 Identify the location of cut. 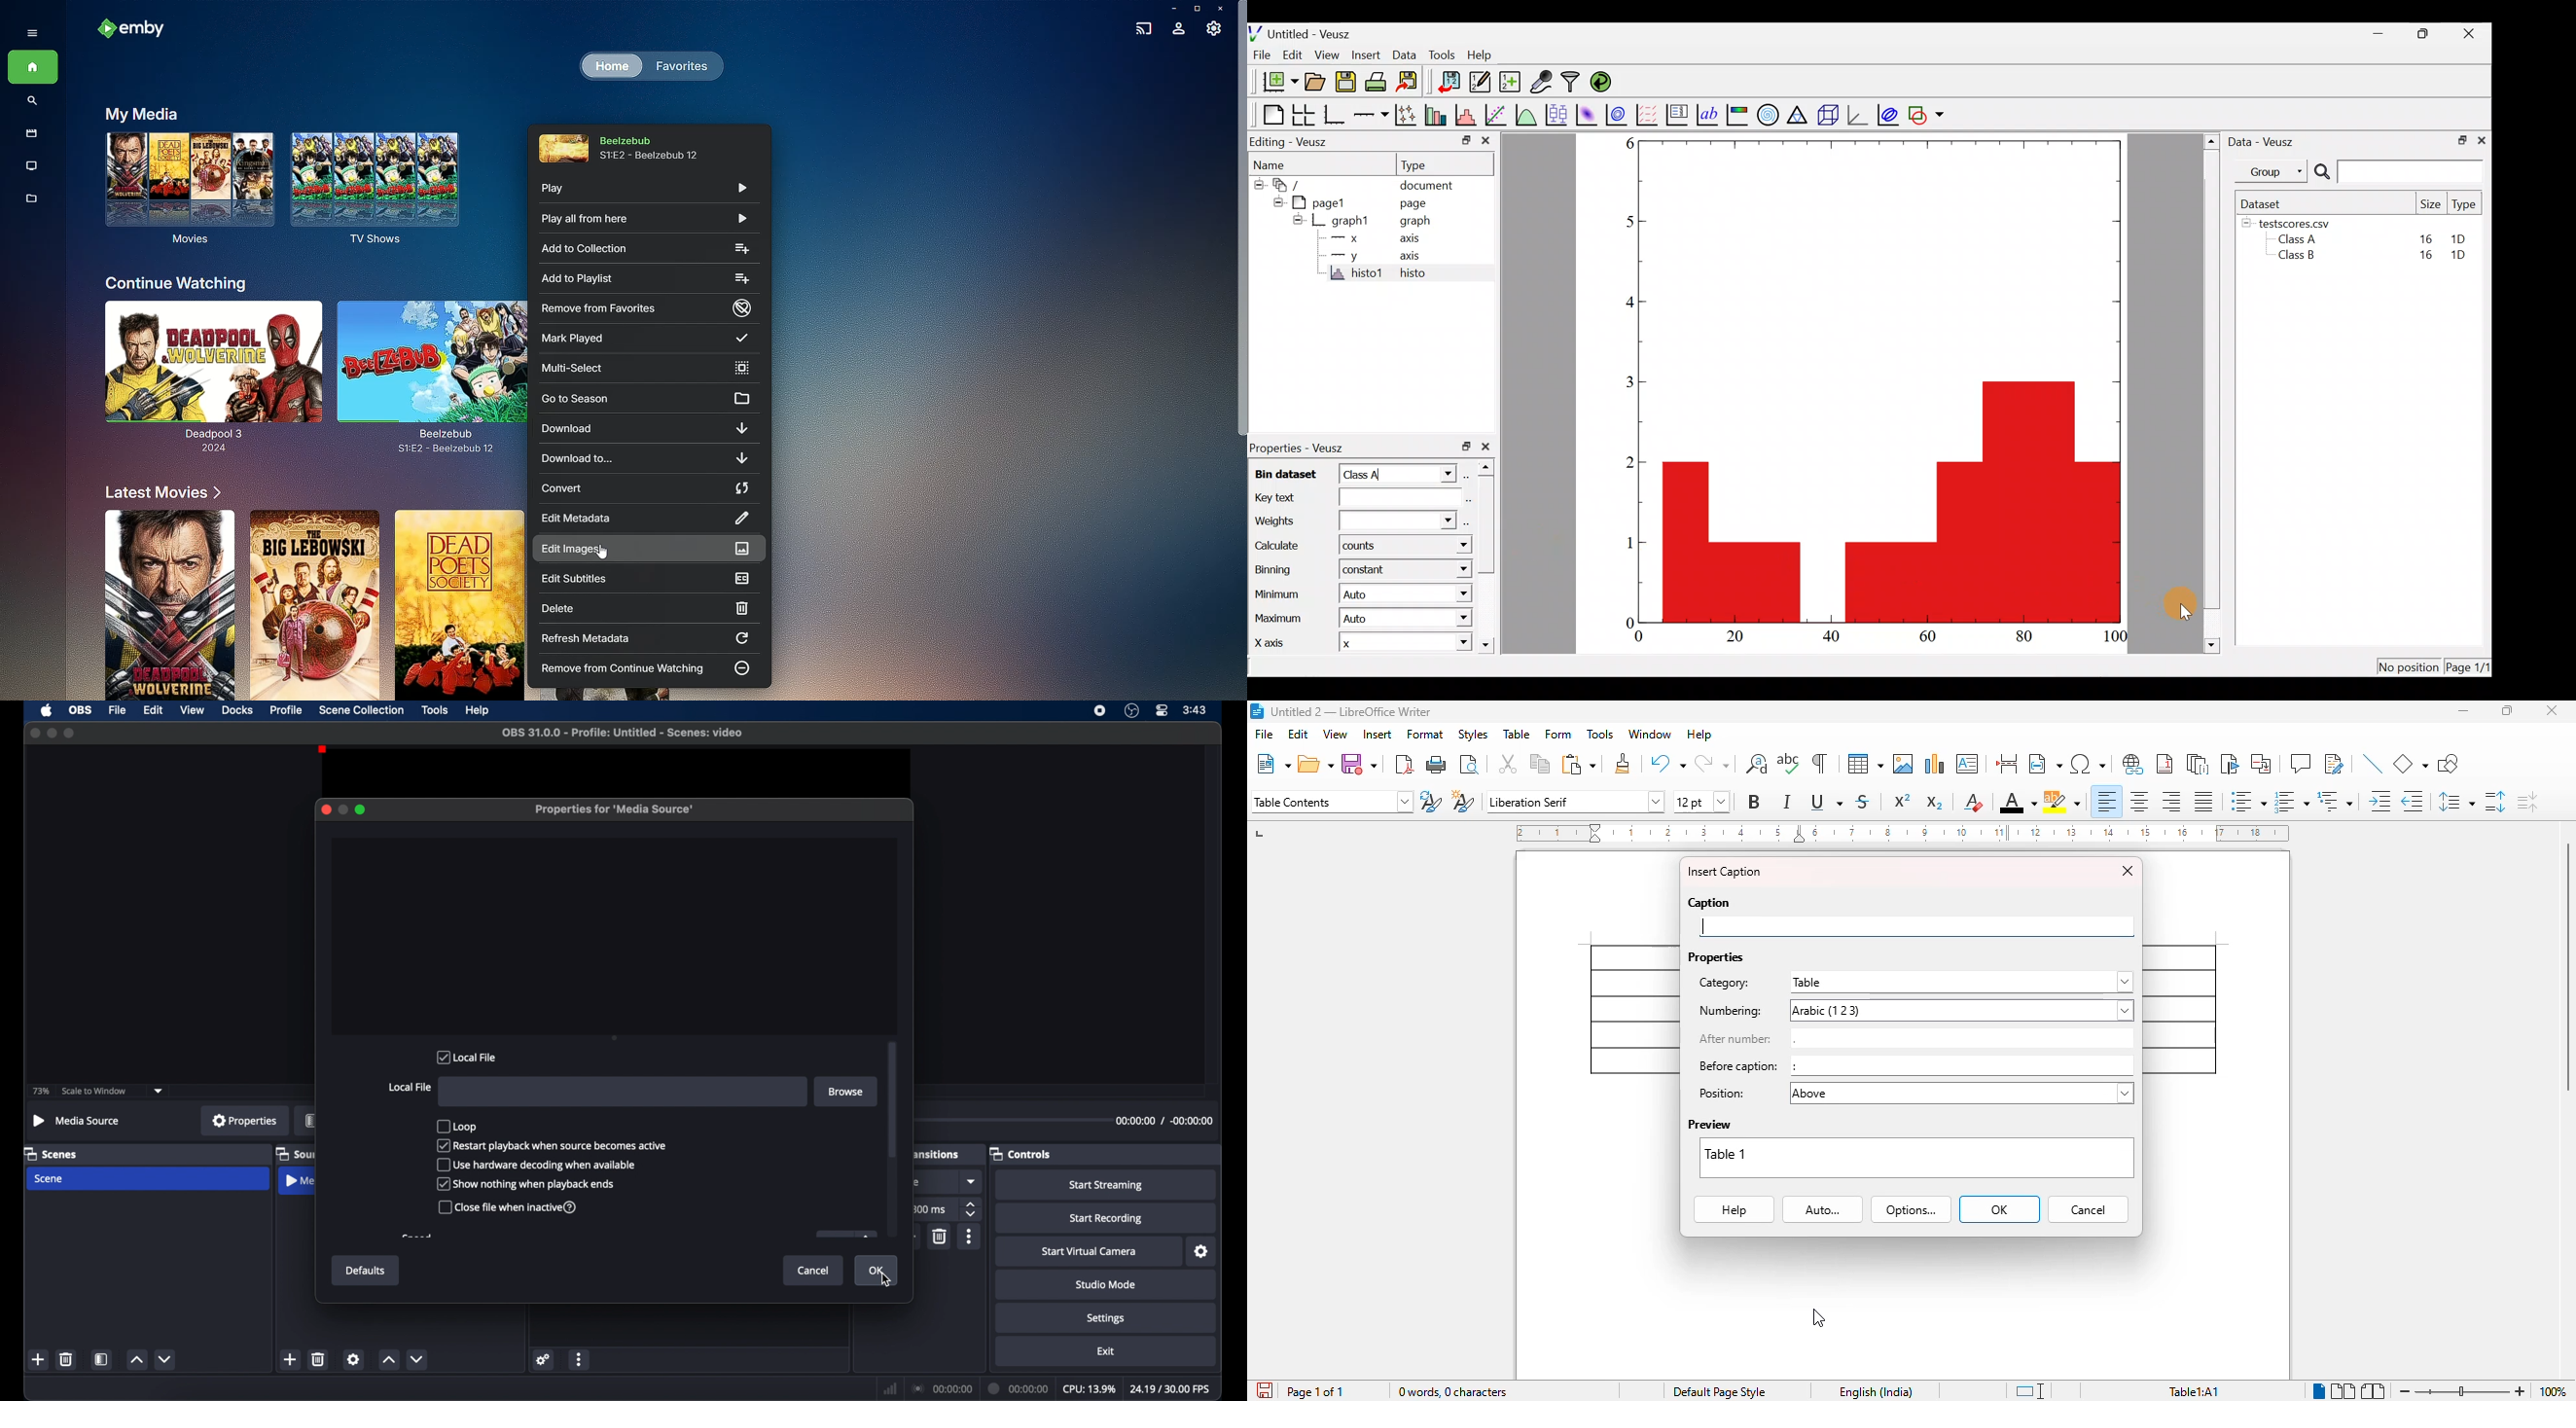
(1508, 763).